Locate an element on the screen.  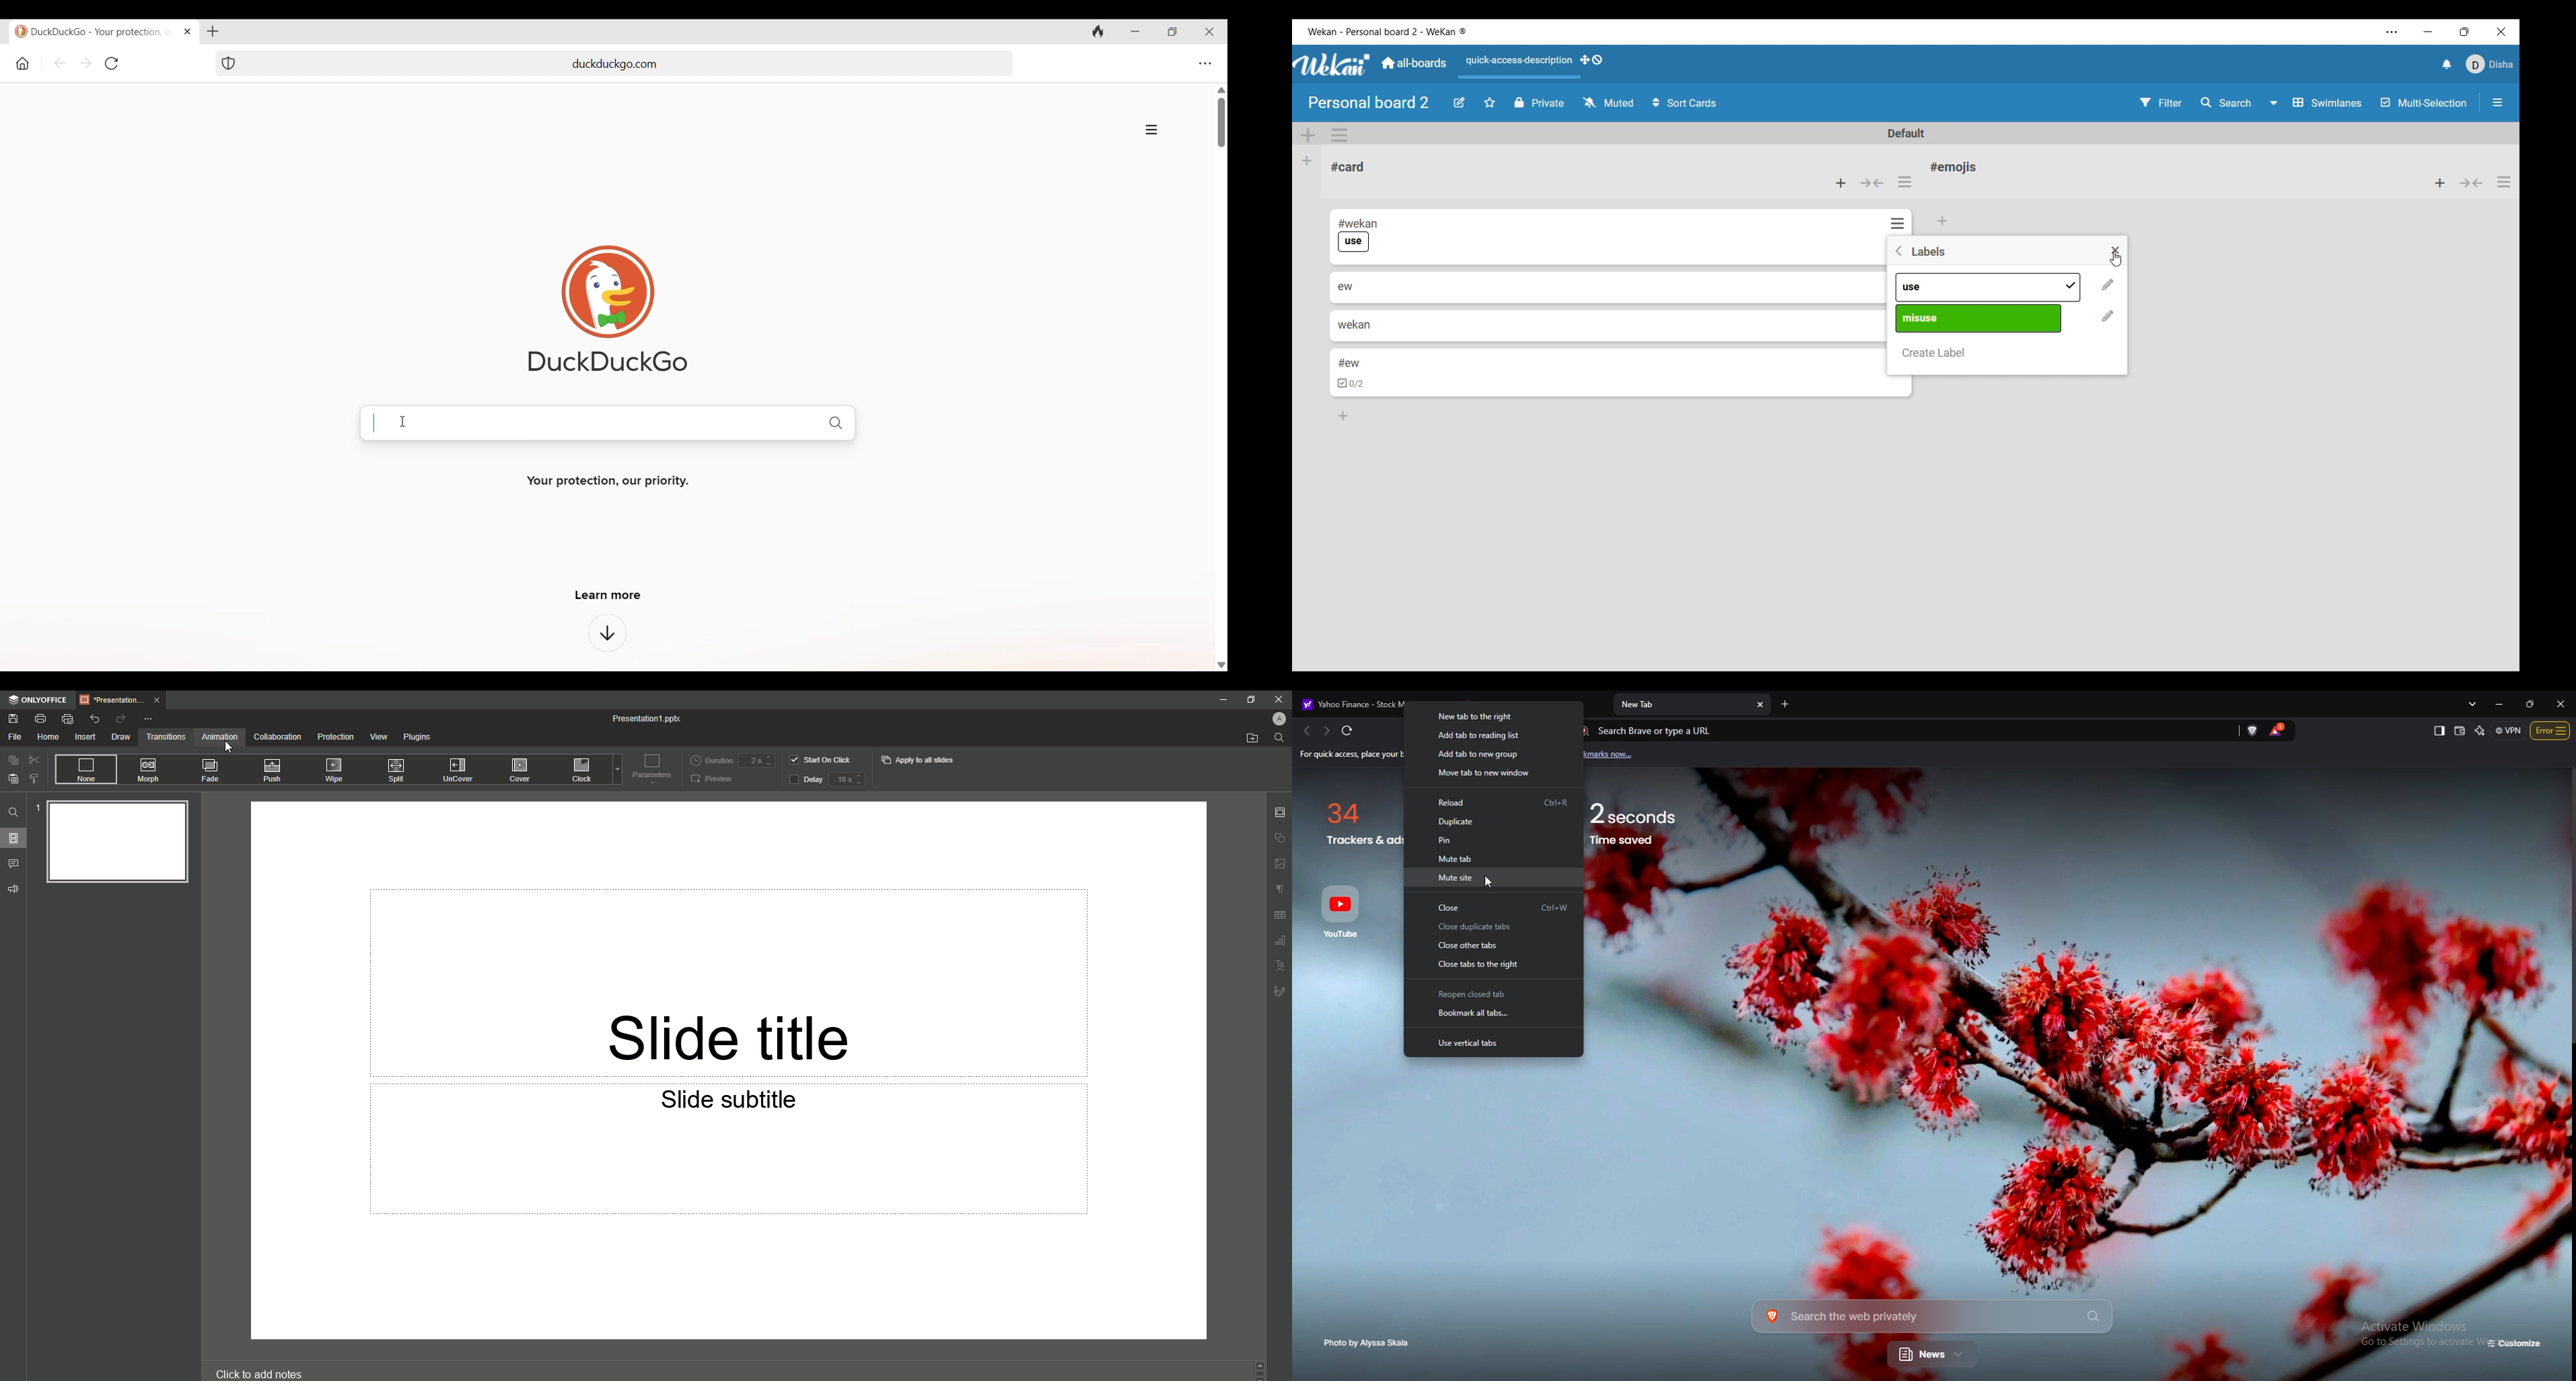
Restore is located at coordinates (1249, 700).